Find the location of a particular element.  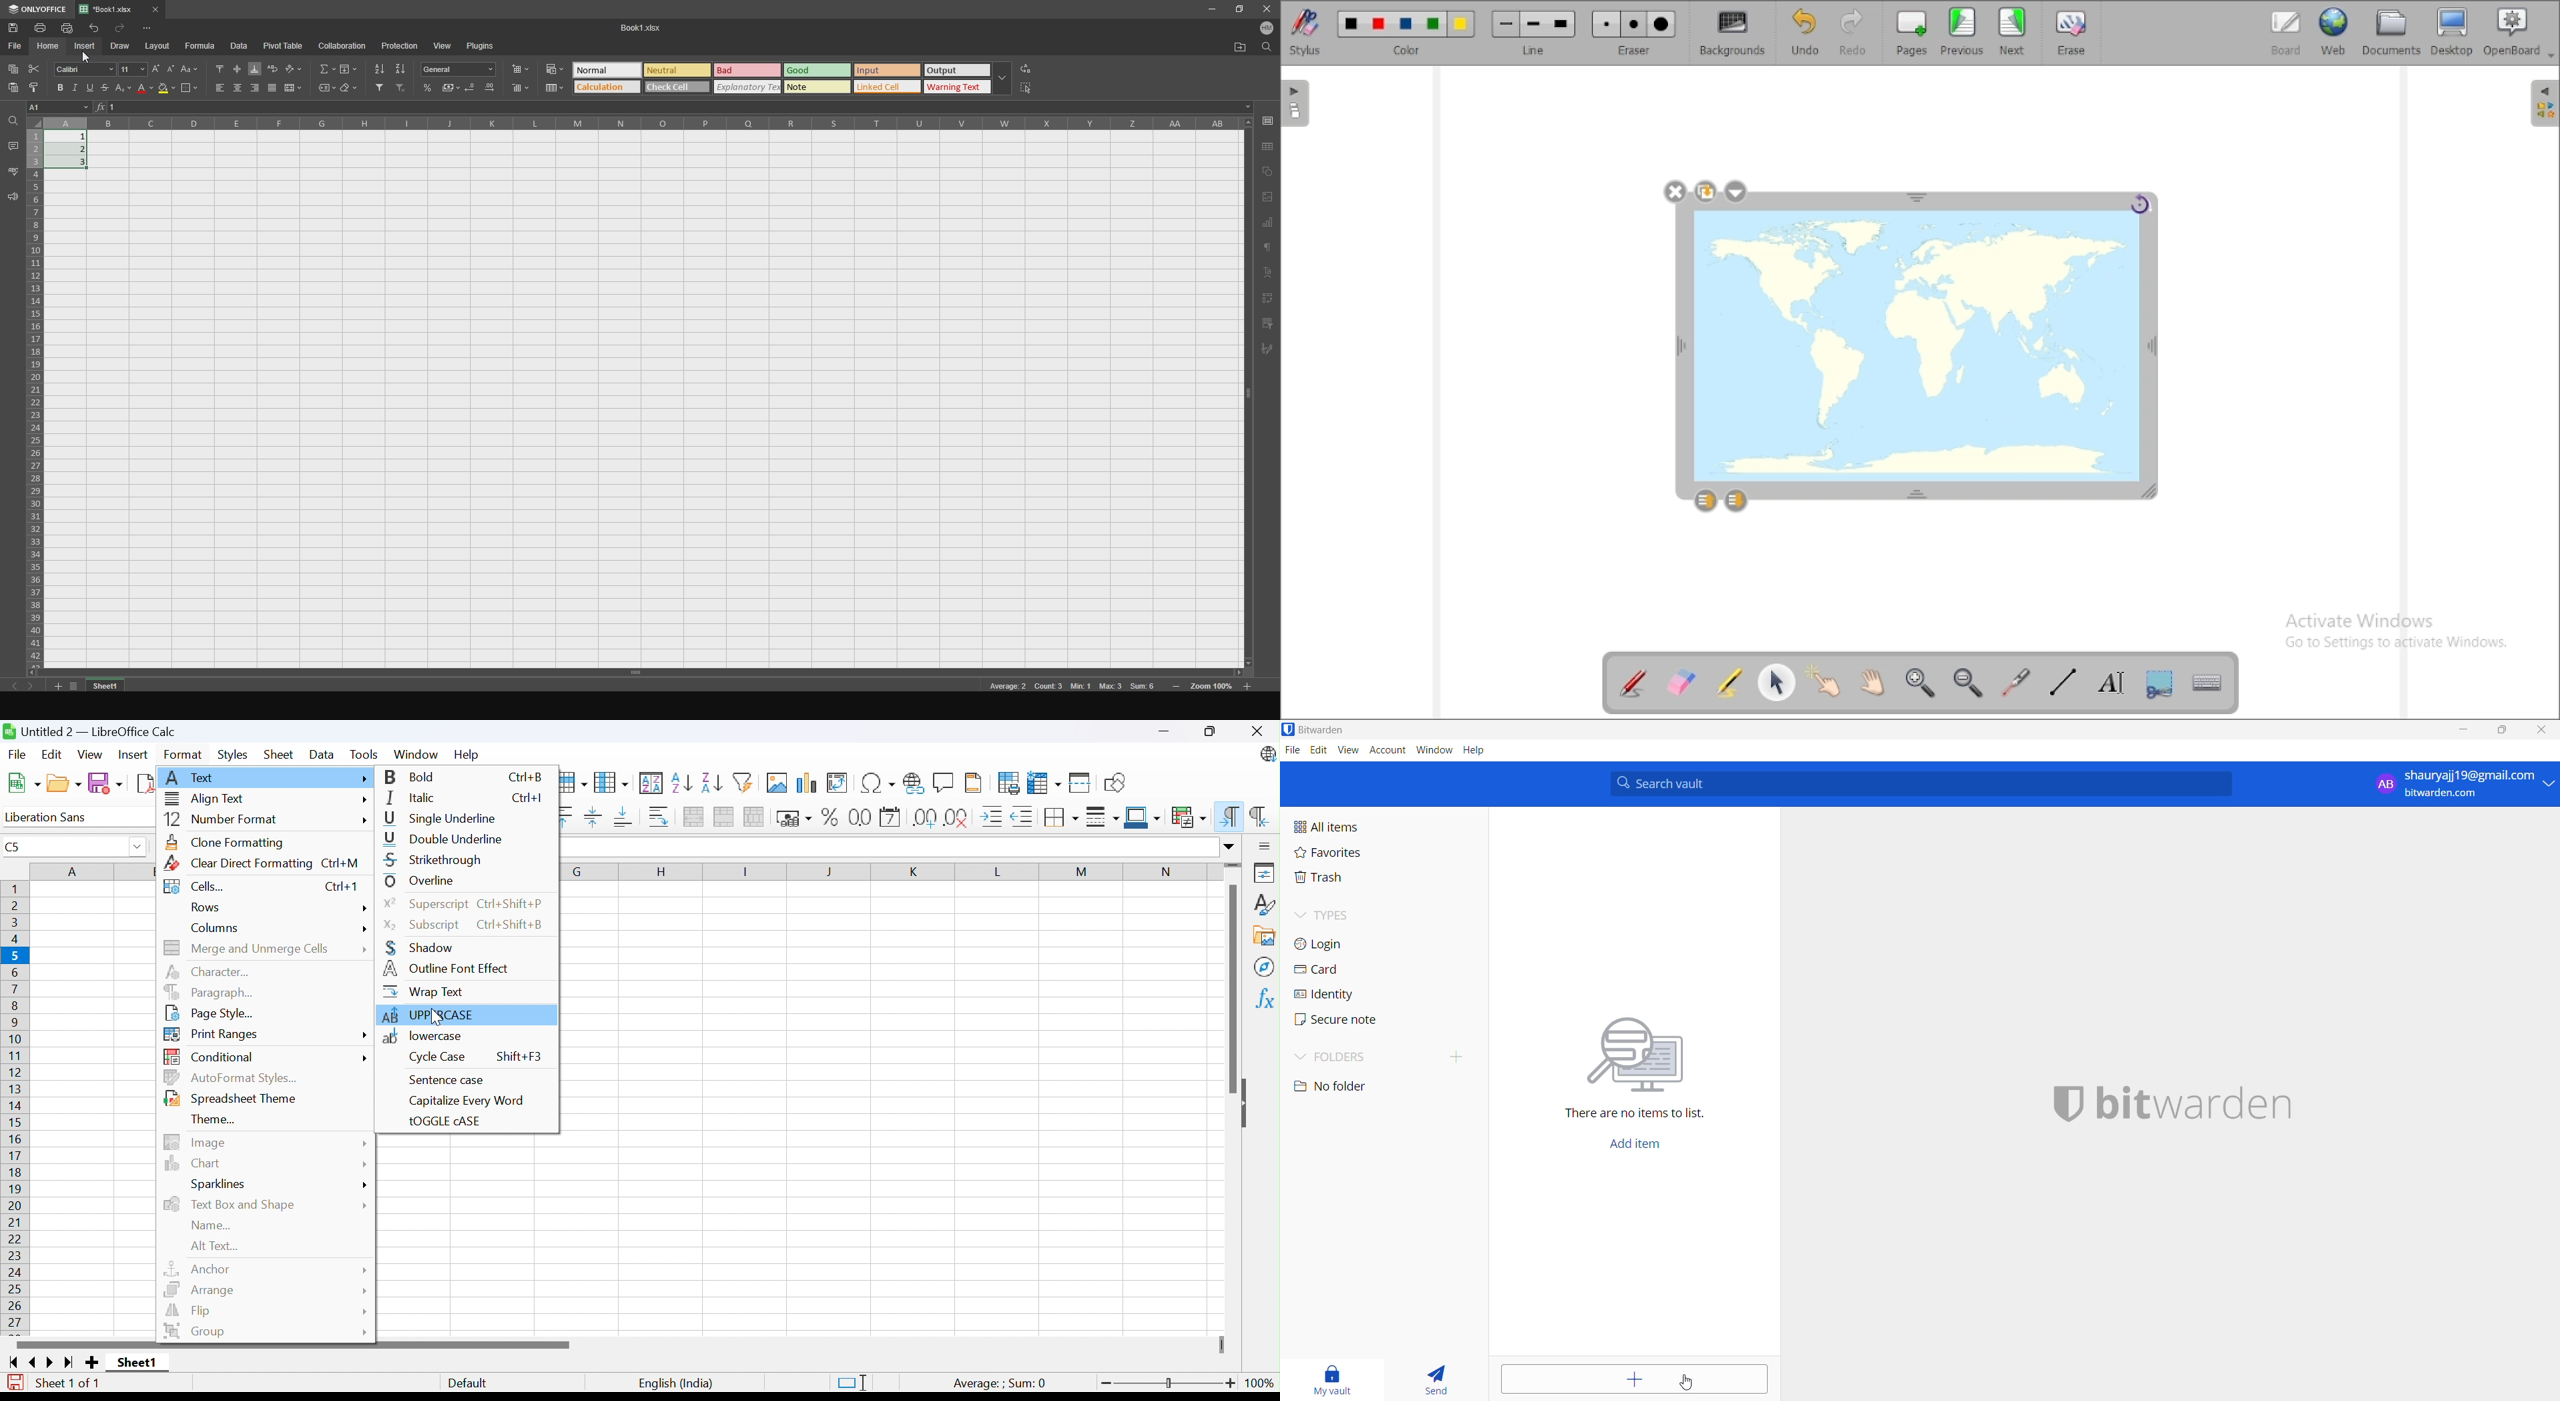

copy is located at coordinates (13, 67).